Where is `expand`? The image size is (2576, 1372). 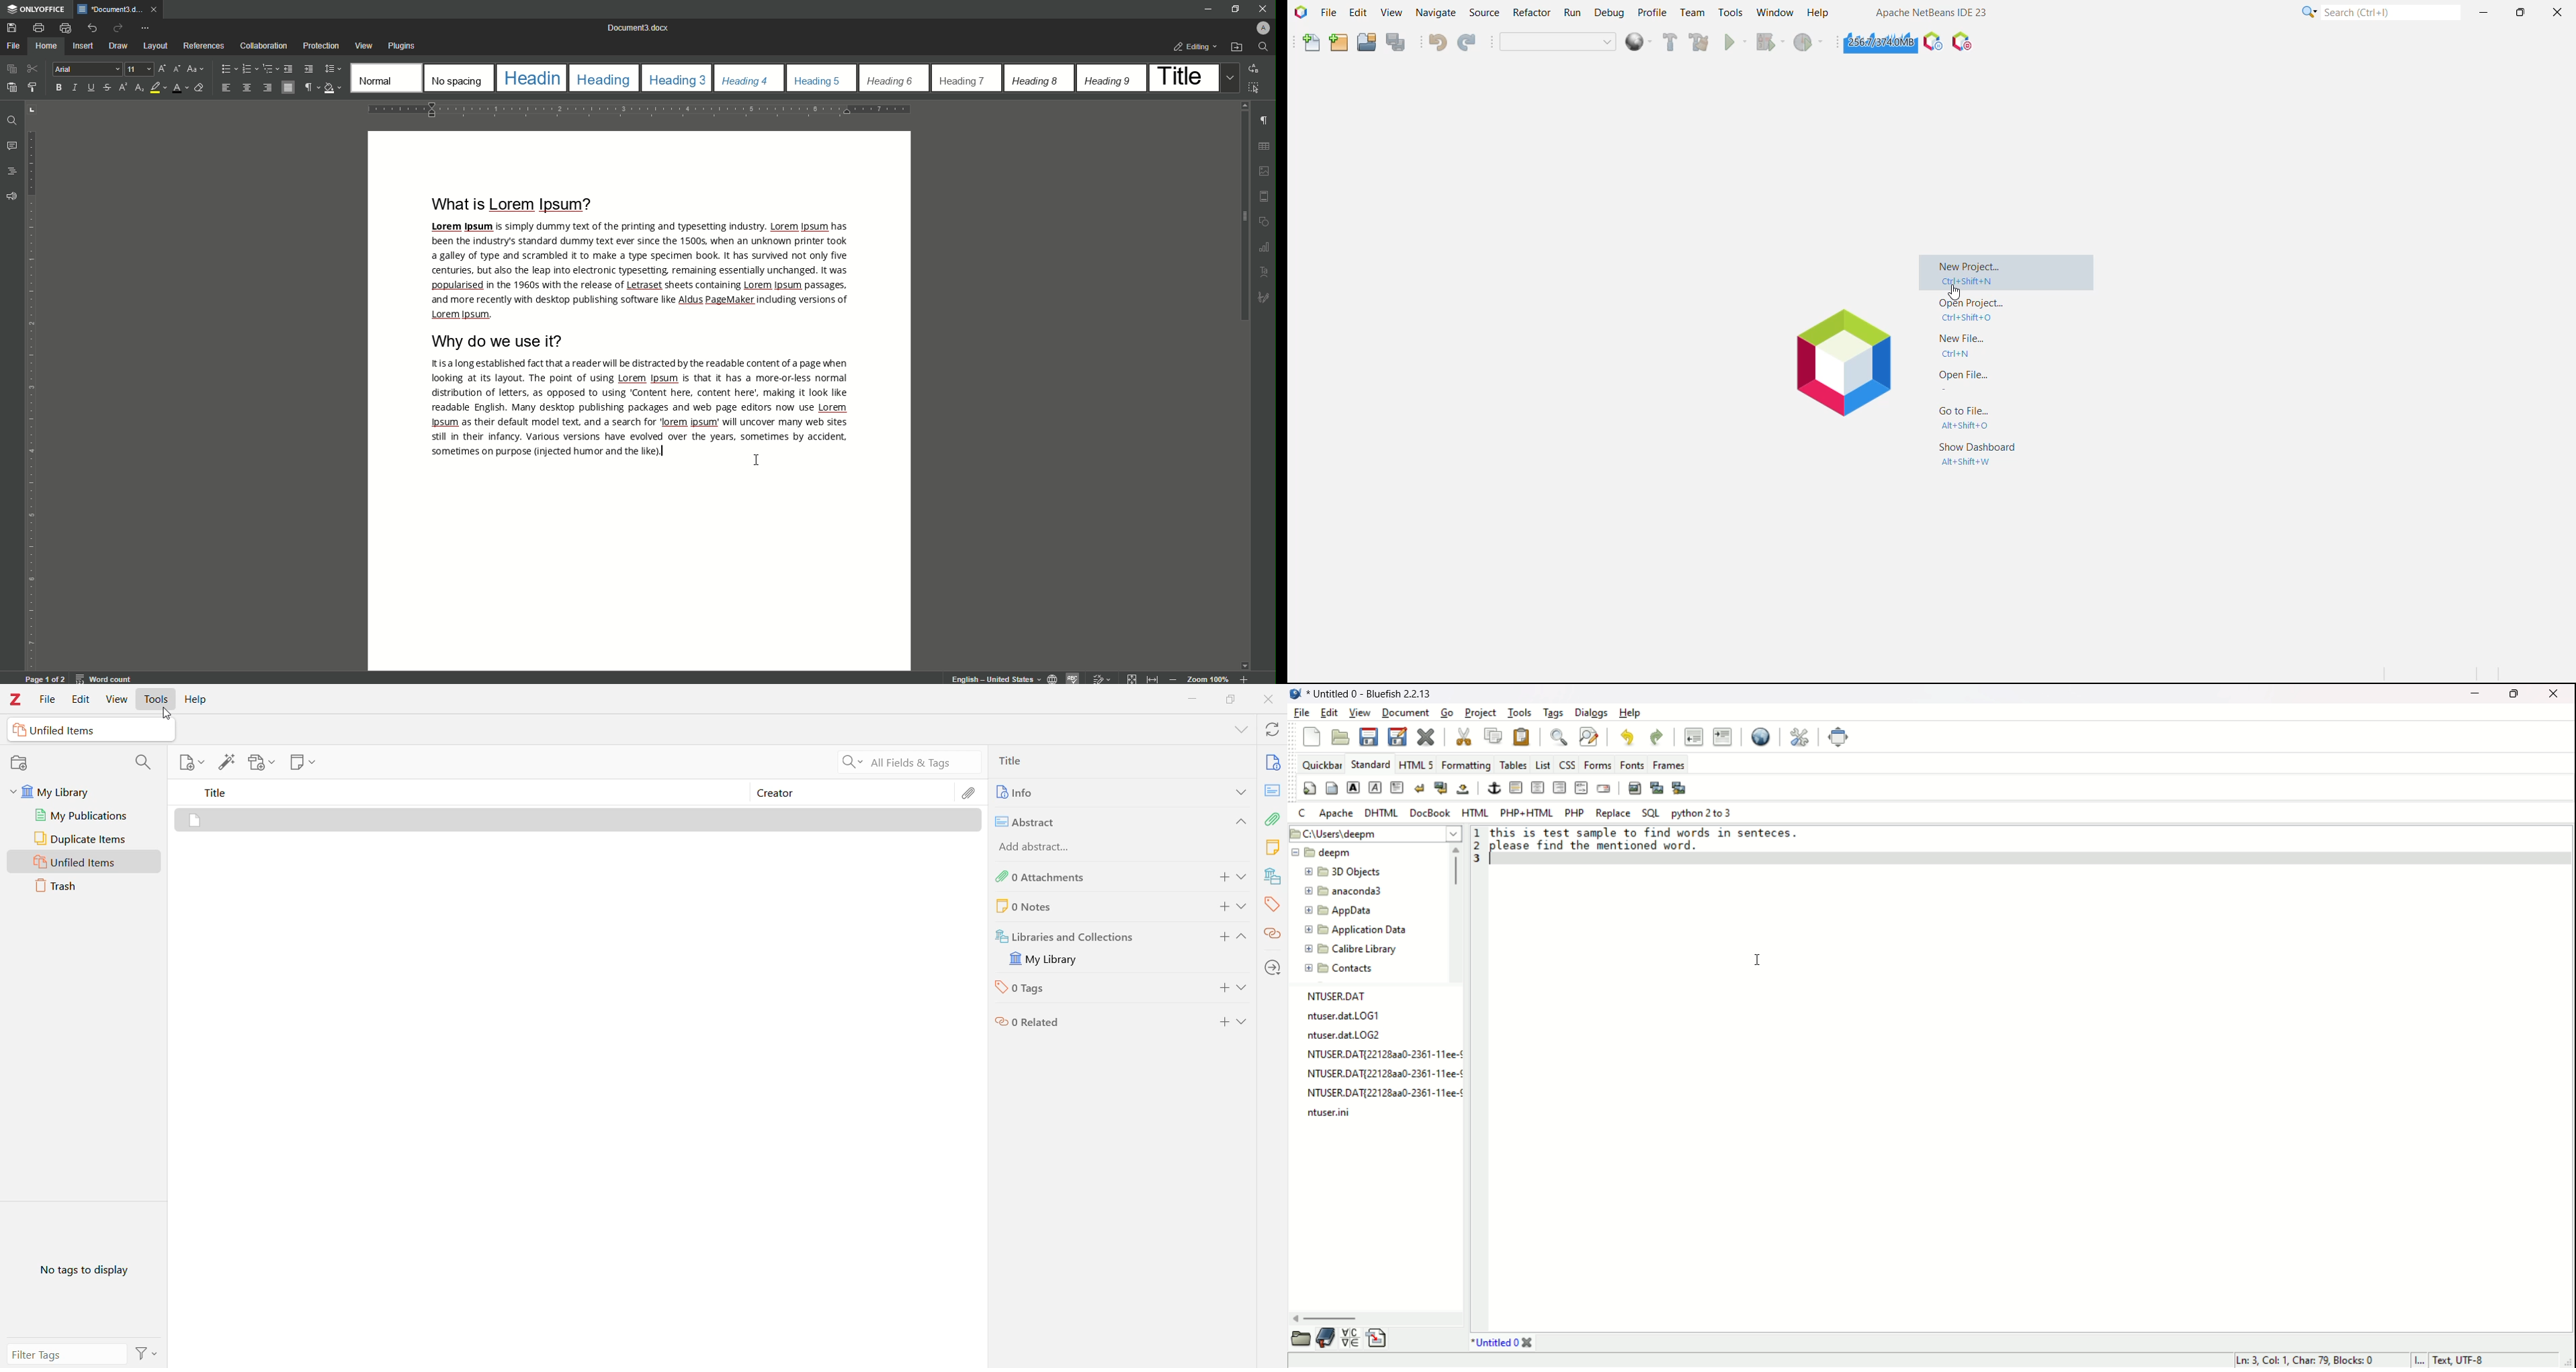
expand is located at coordinates (1151, 679).